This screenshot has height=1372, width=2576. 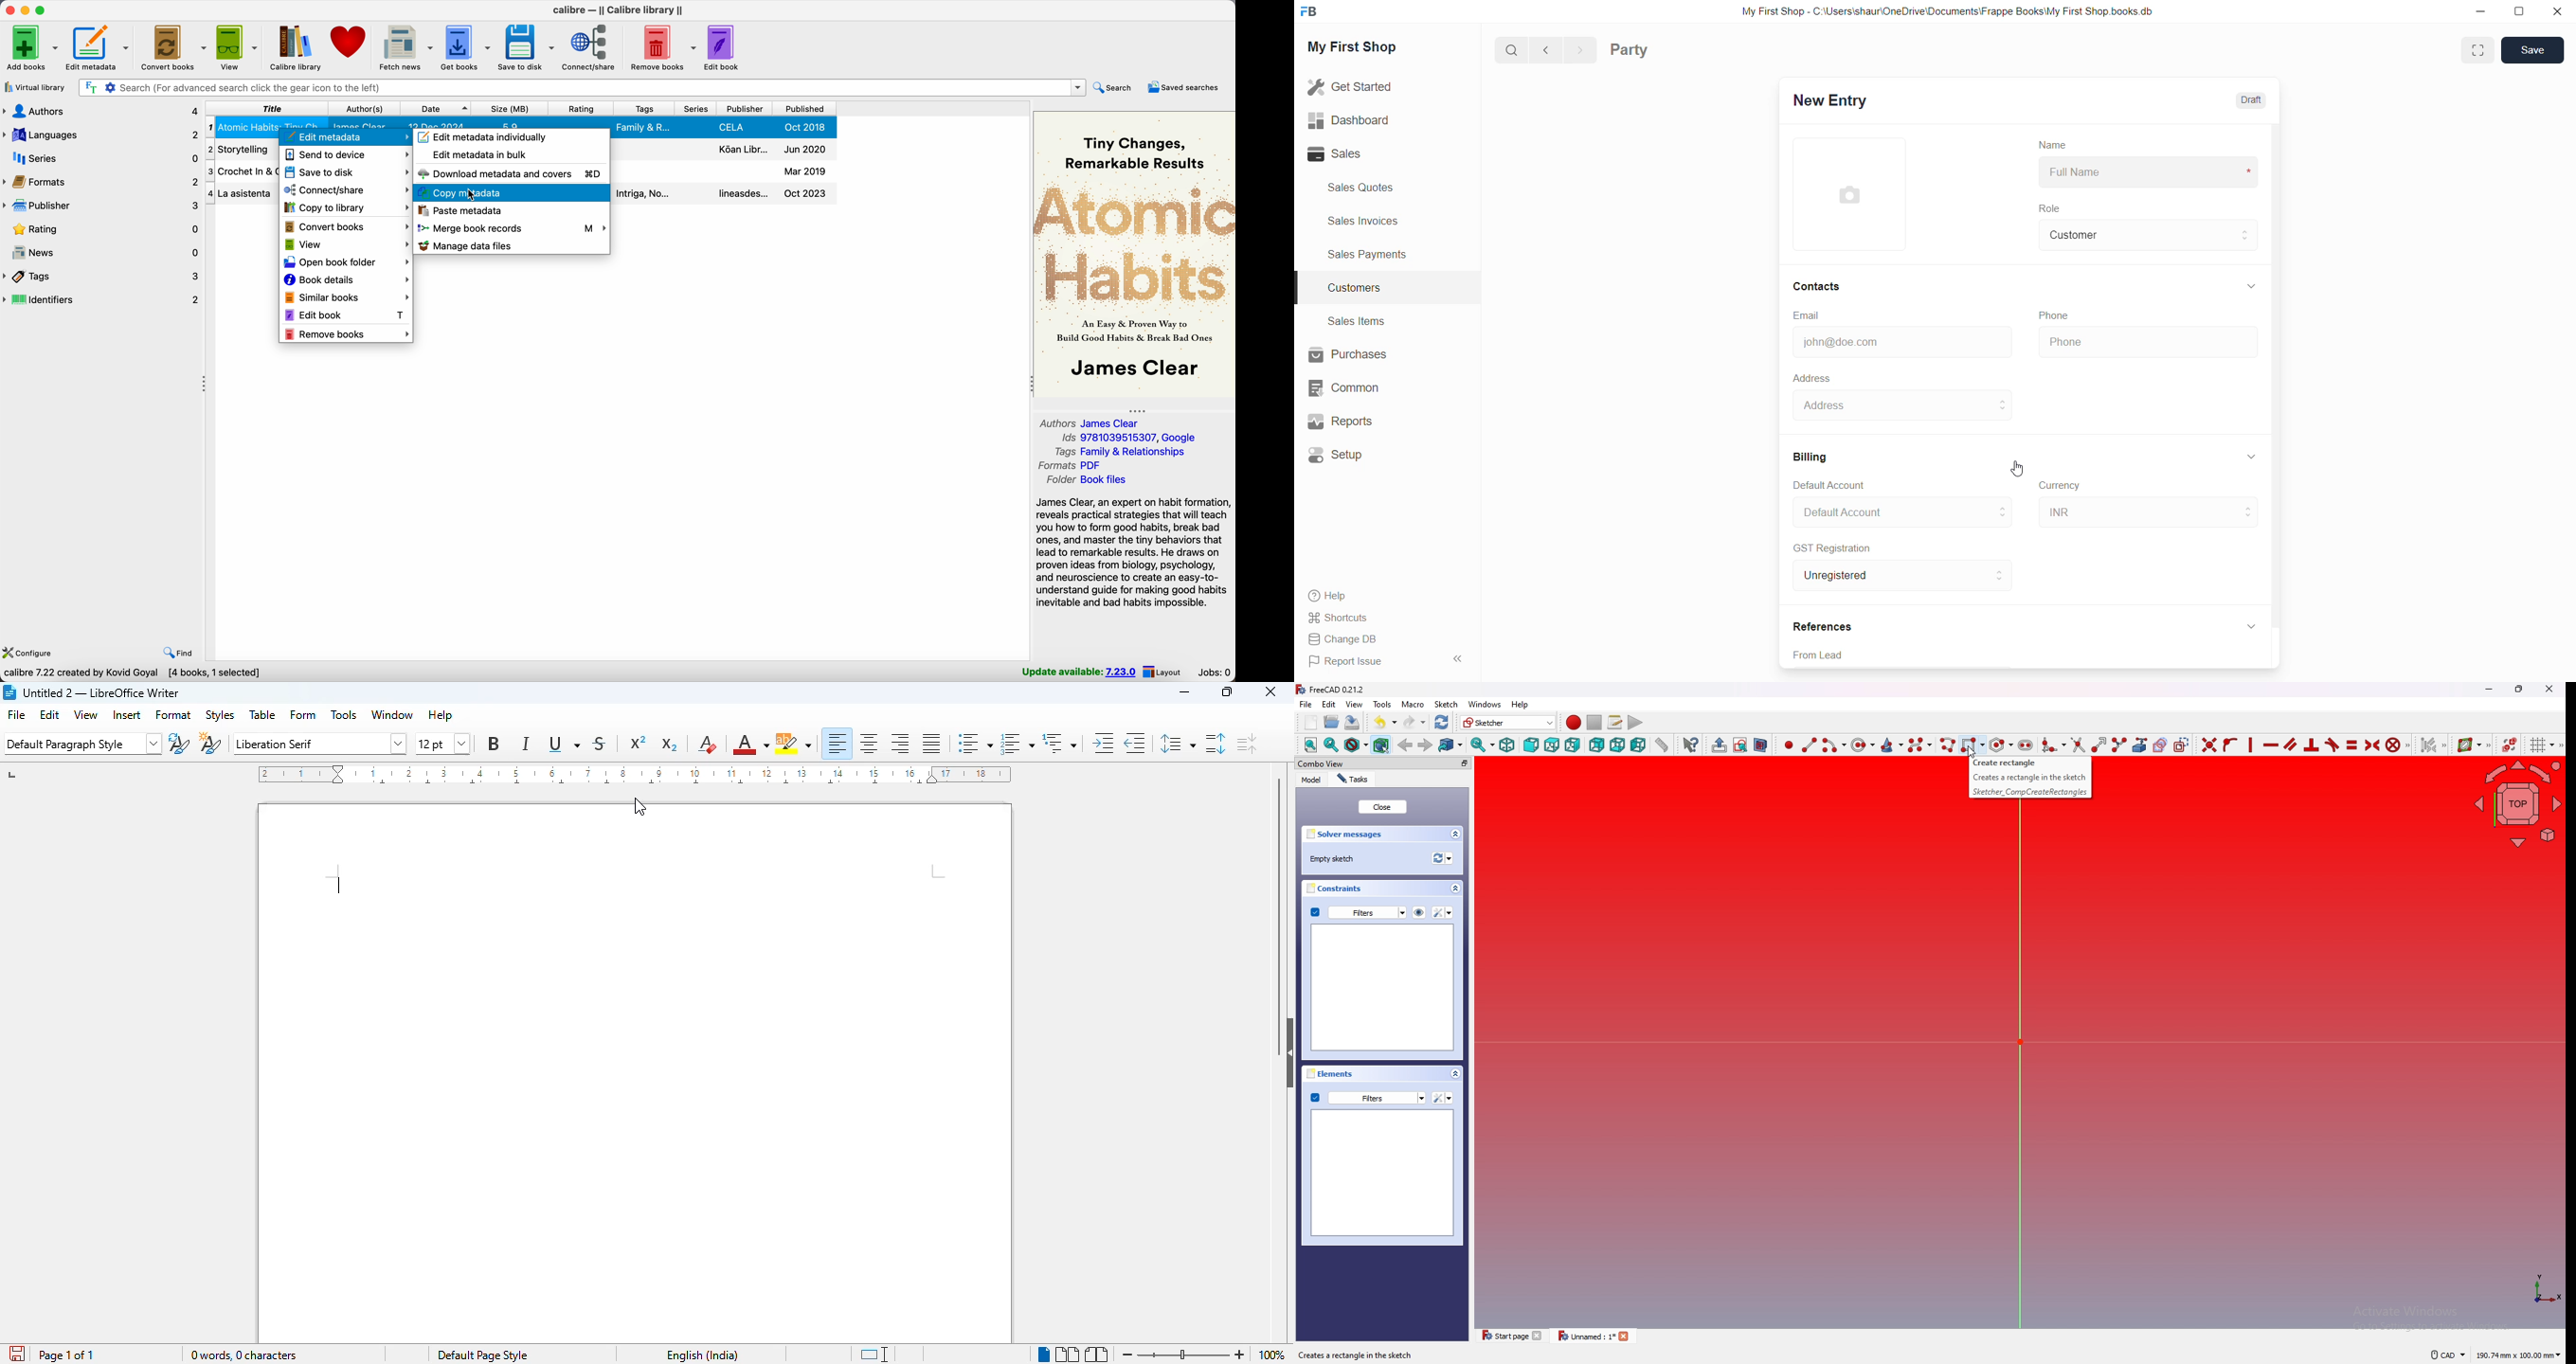 What do you see at coordinates (526, 744) in the screenshot?
I see `italic` at bounding box center [526, 744].